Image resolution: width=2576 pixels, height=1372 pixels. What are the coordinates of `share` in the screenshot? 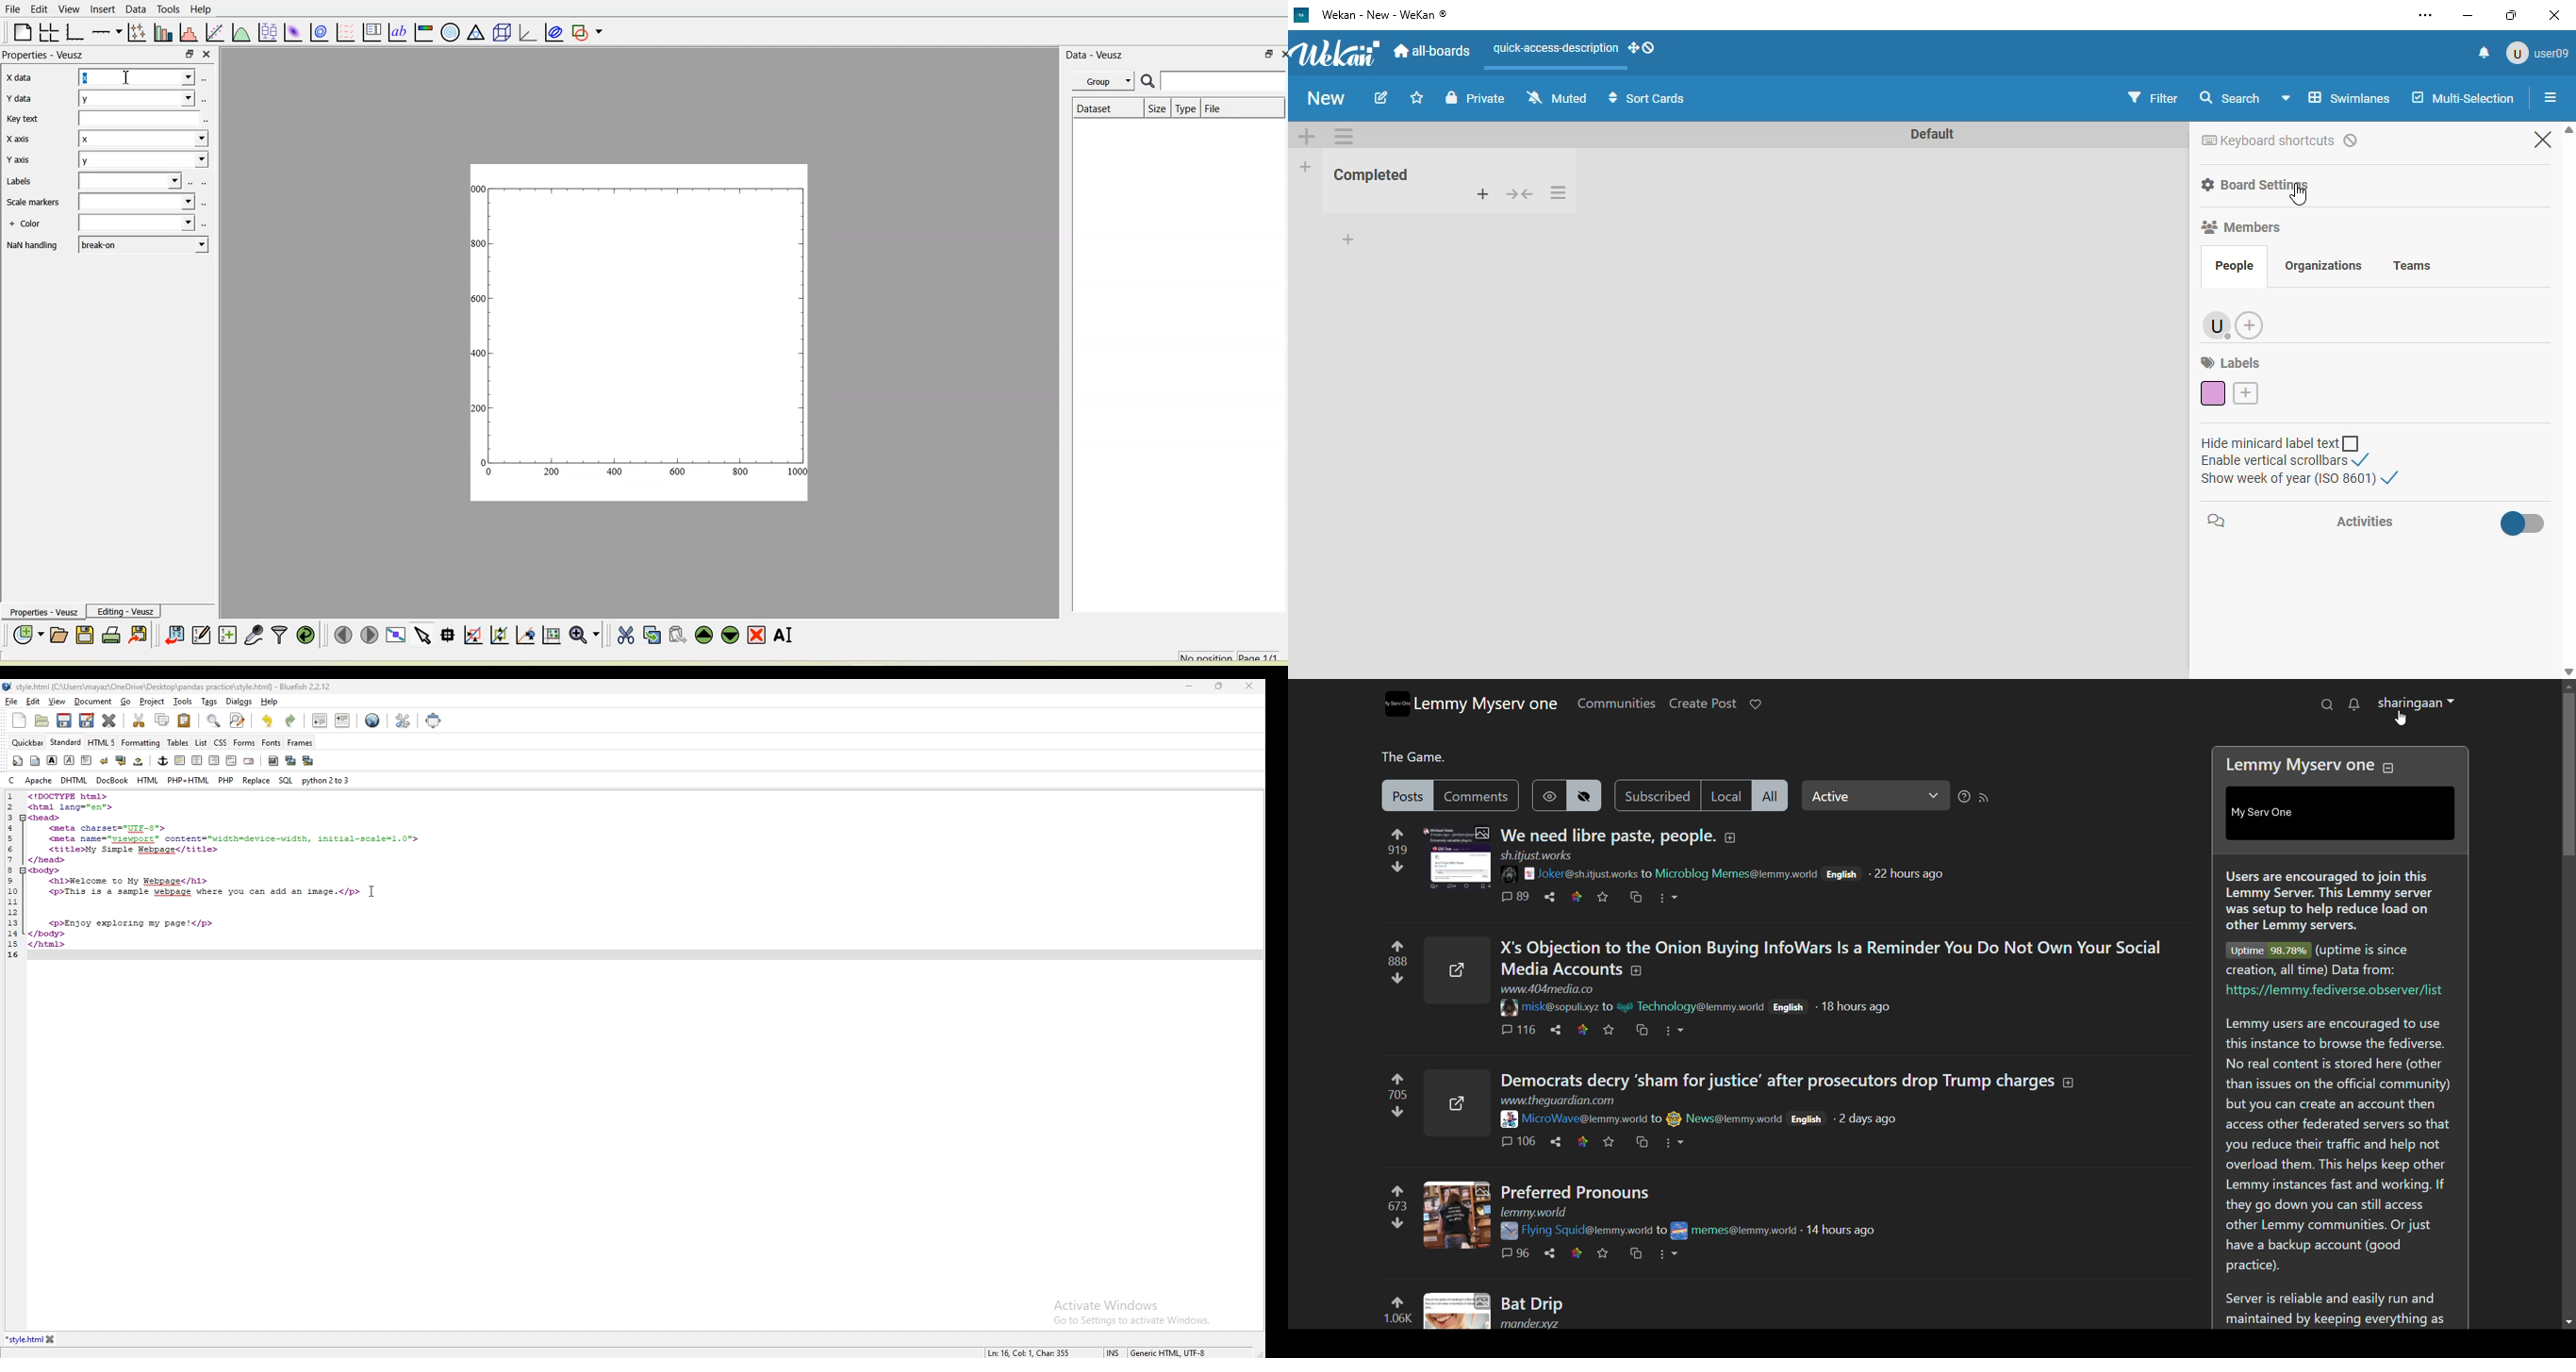 It's located at (1560, 1029).